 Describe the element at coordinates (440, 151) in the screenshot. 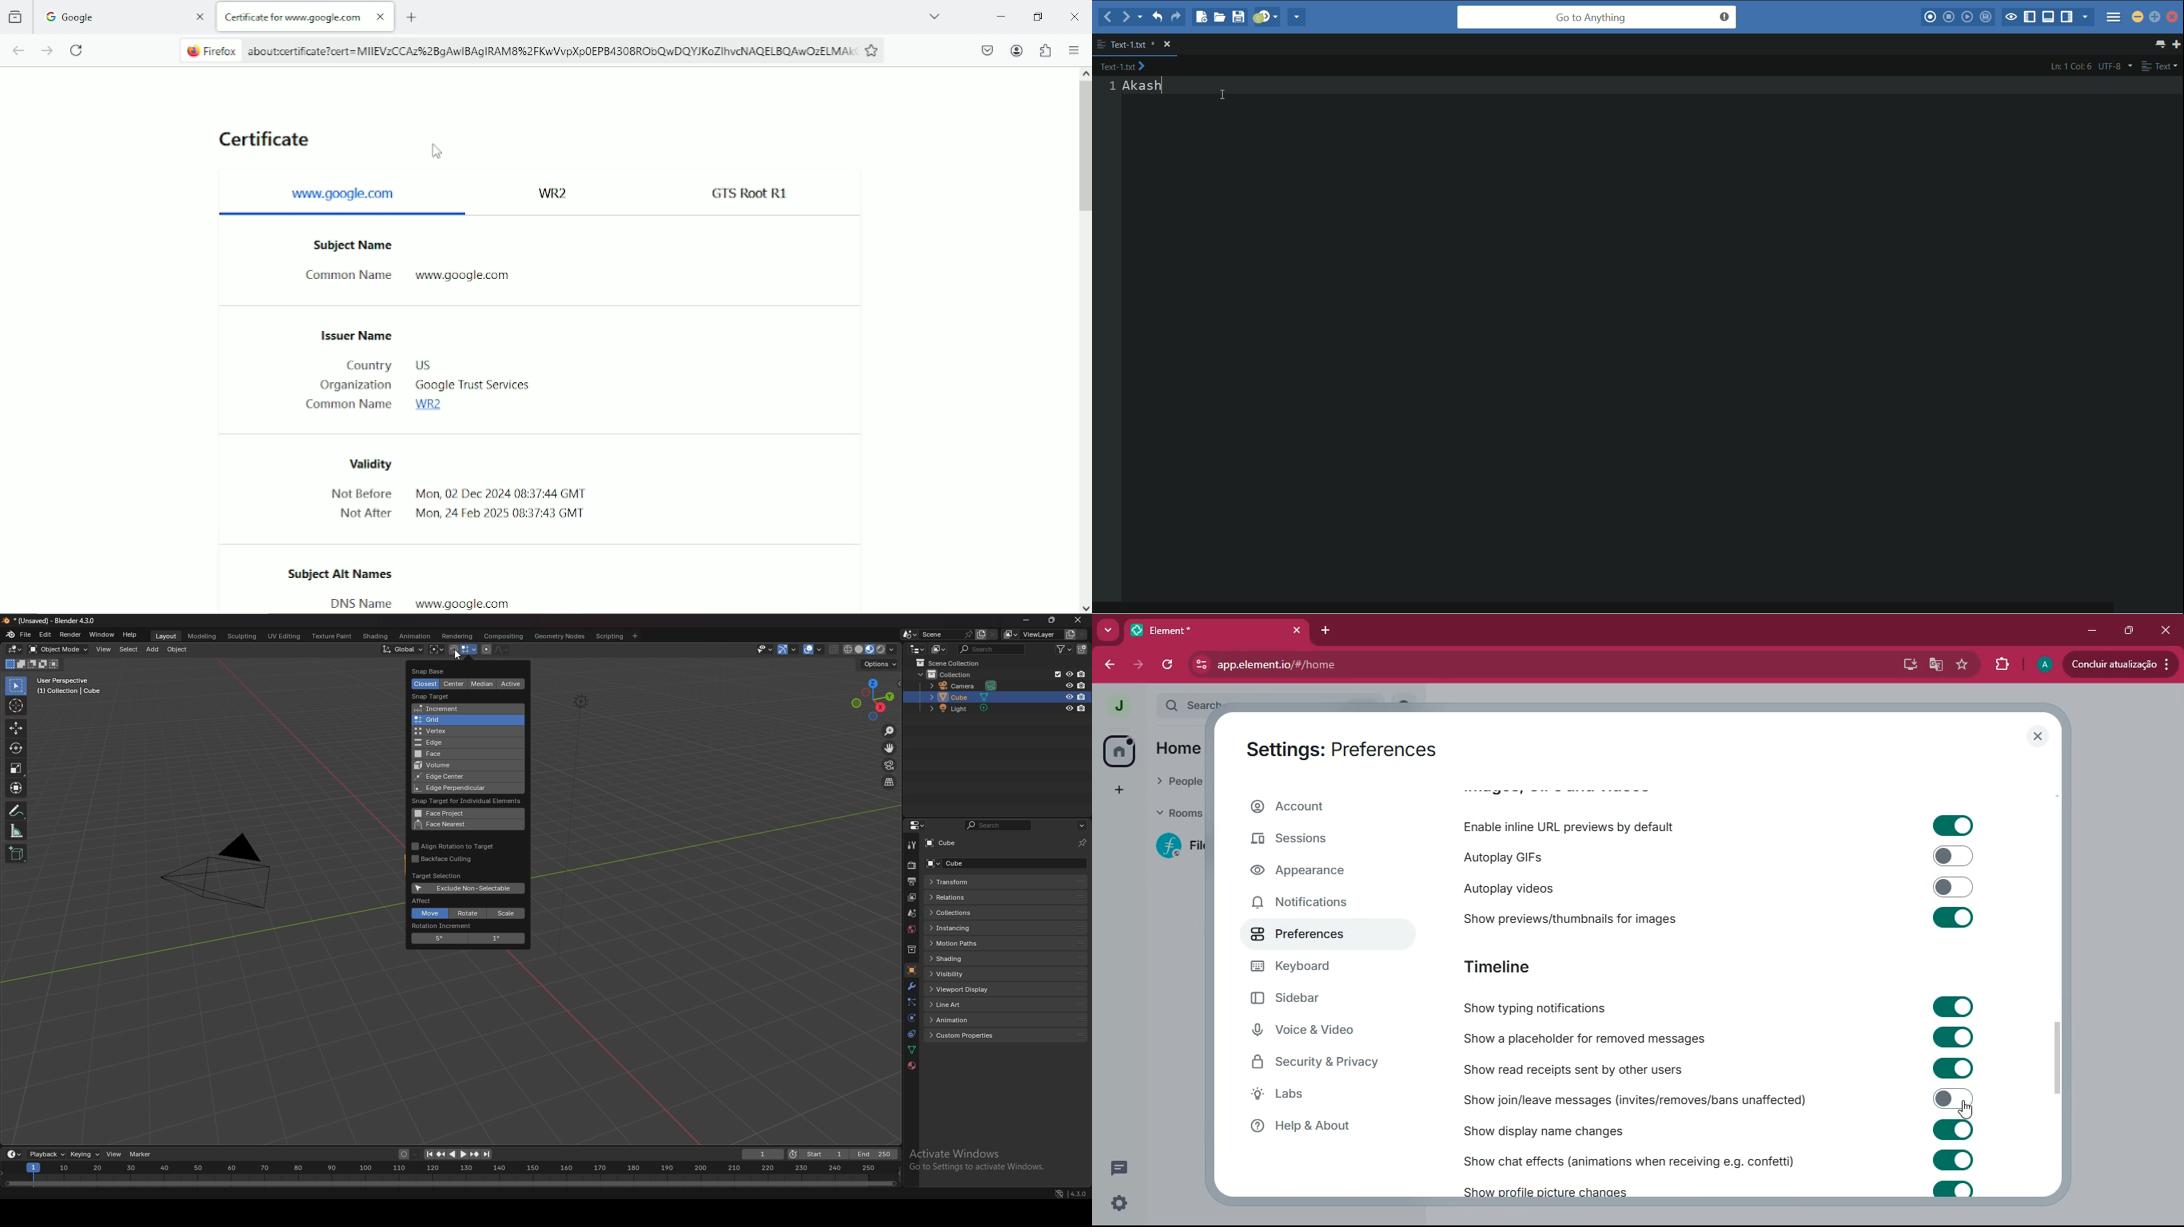

I see `Cursor` at that location.